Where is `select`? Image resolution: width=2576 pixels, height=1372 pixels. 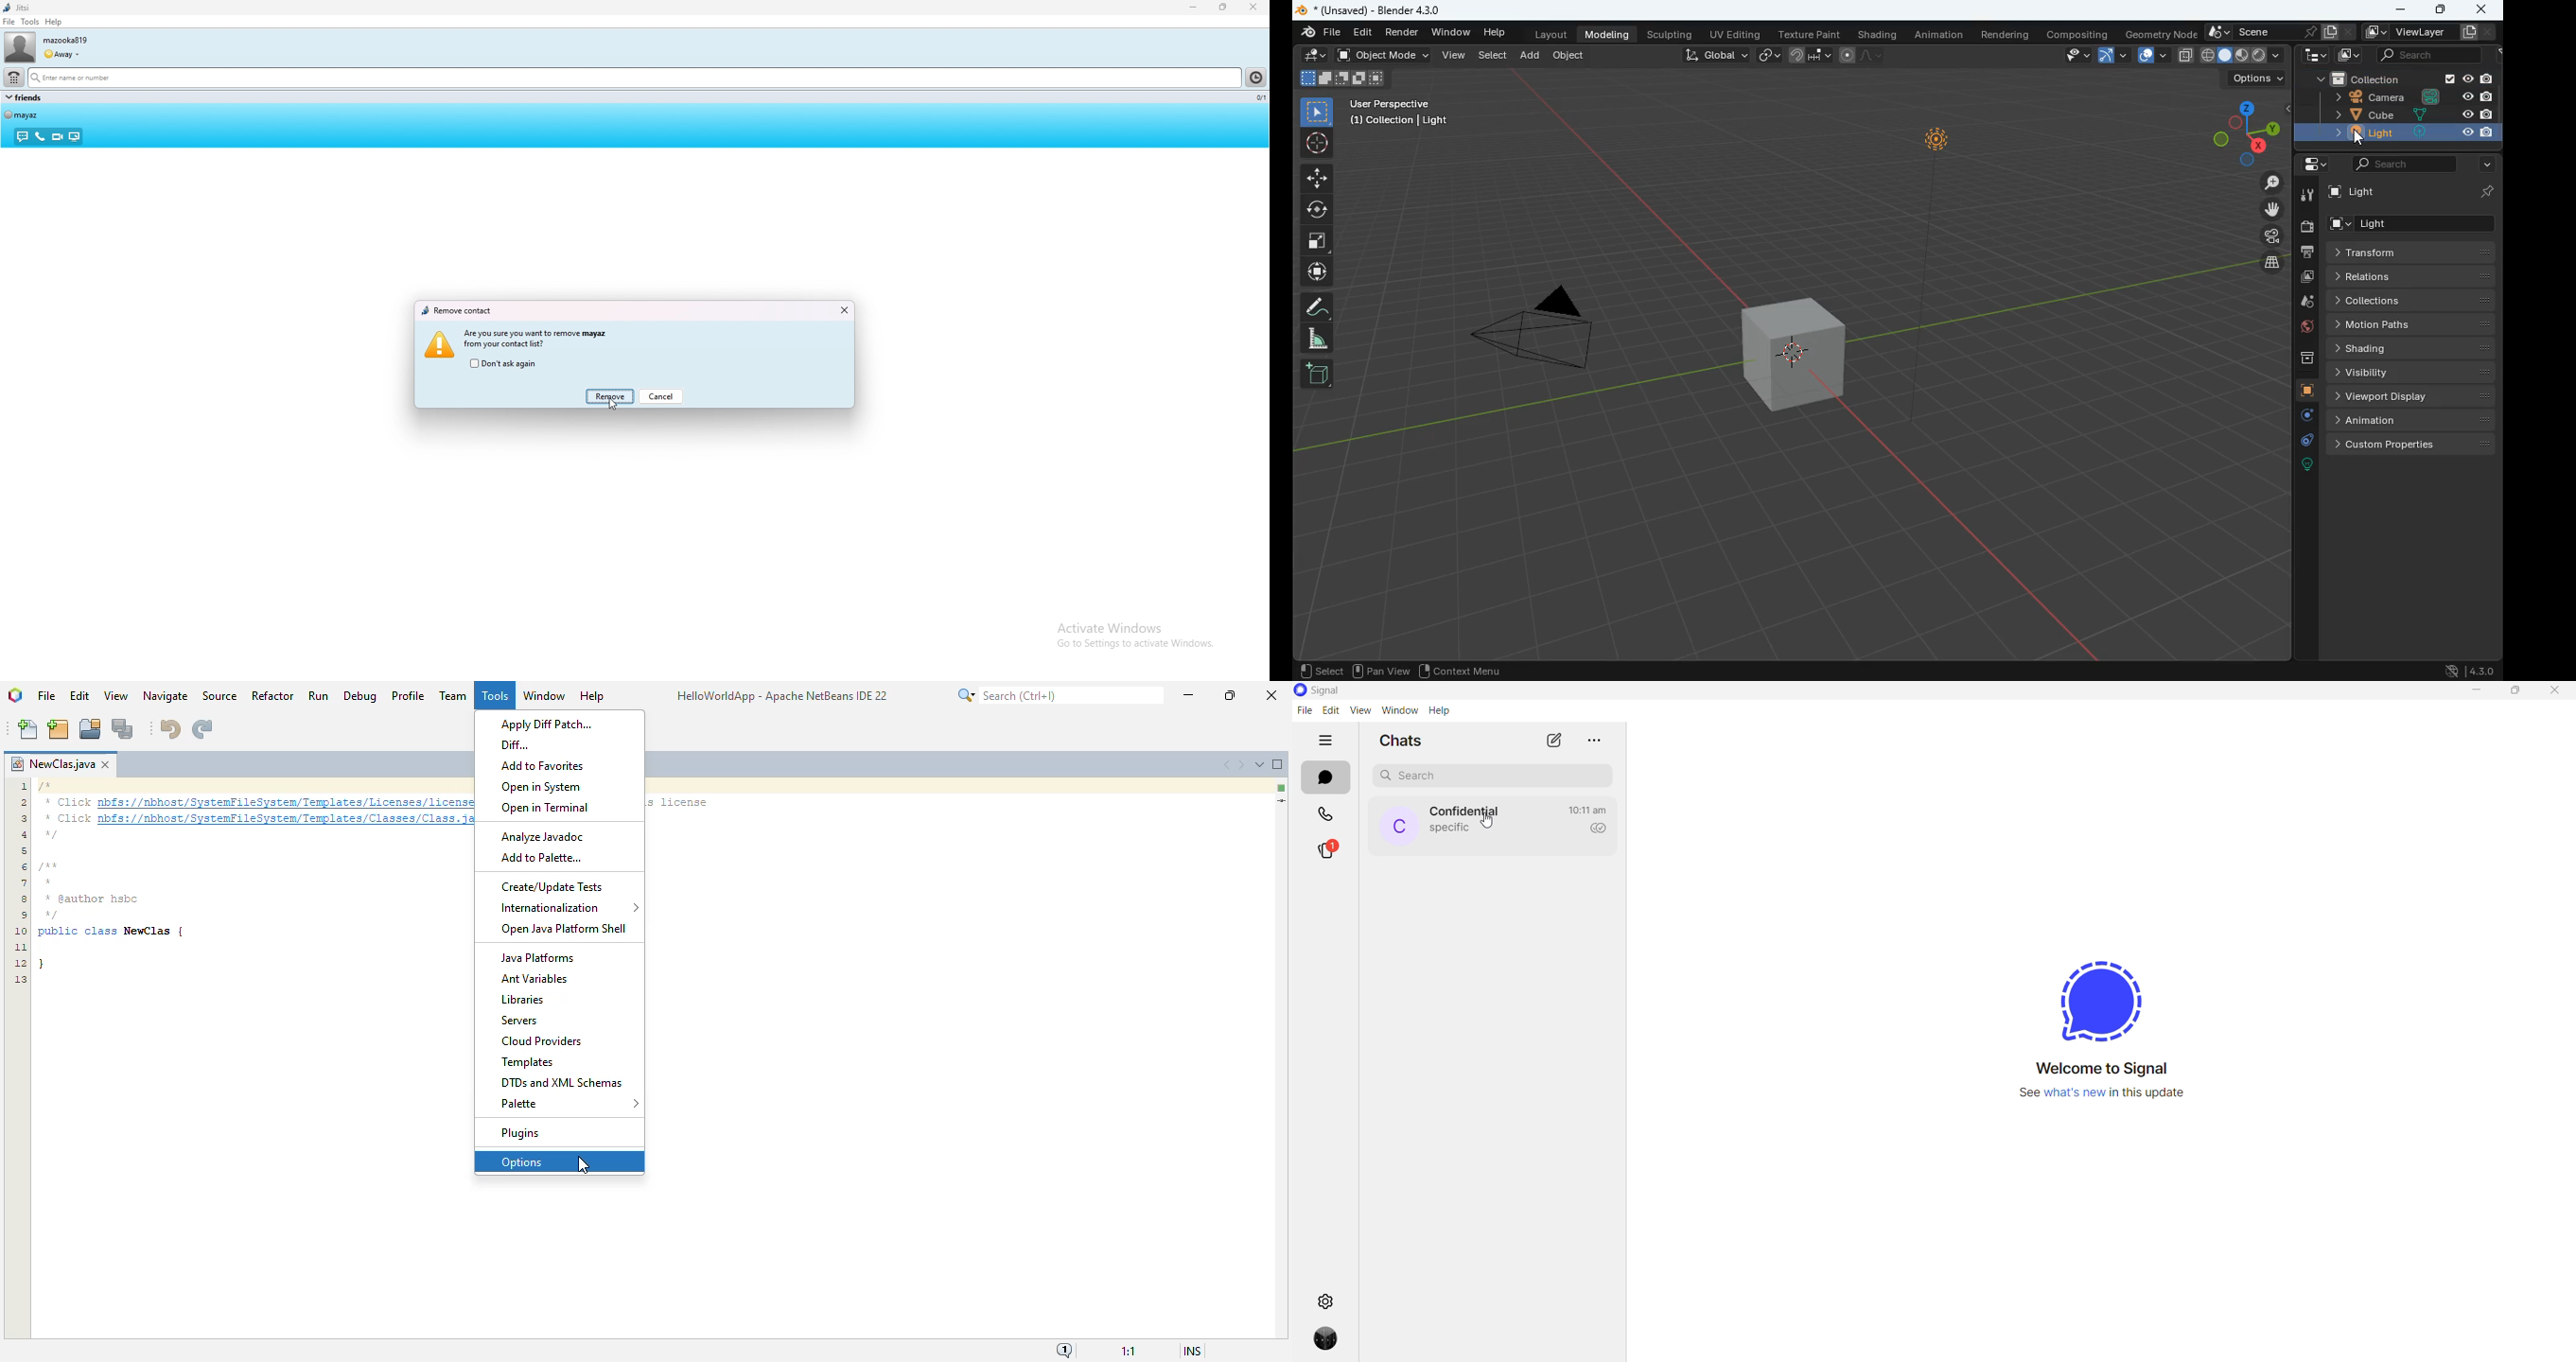 select is located at coordinates (1493, 56).